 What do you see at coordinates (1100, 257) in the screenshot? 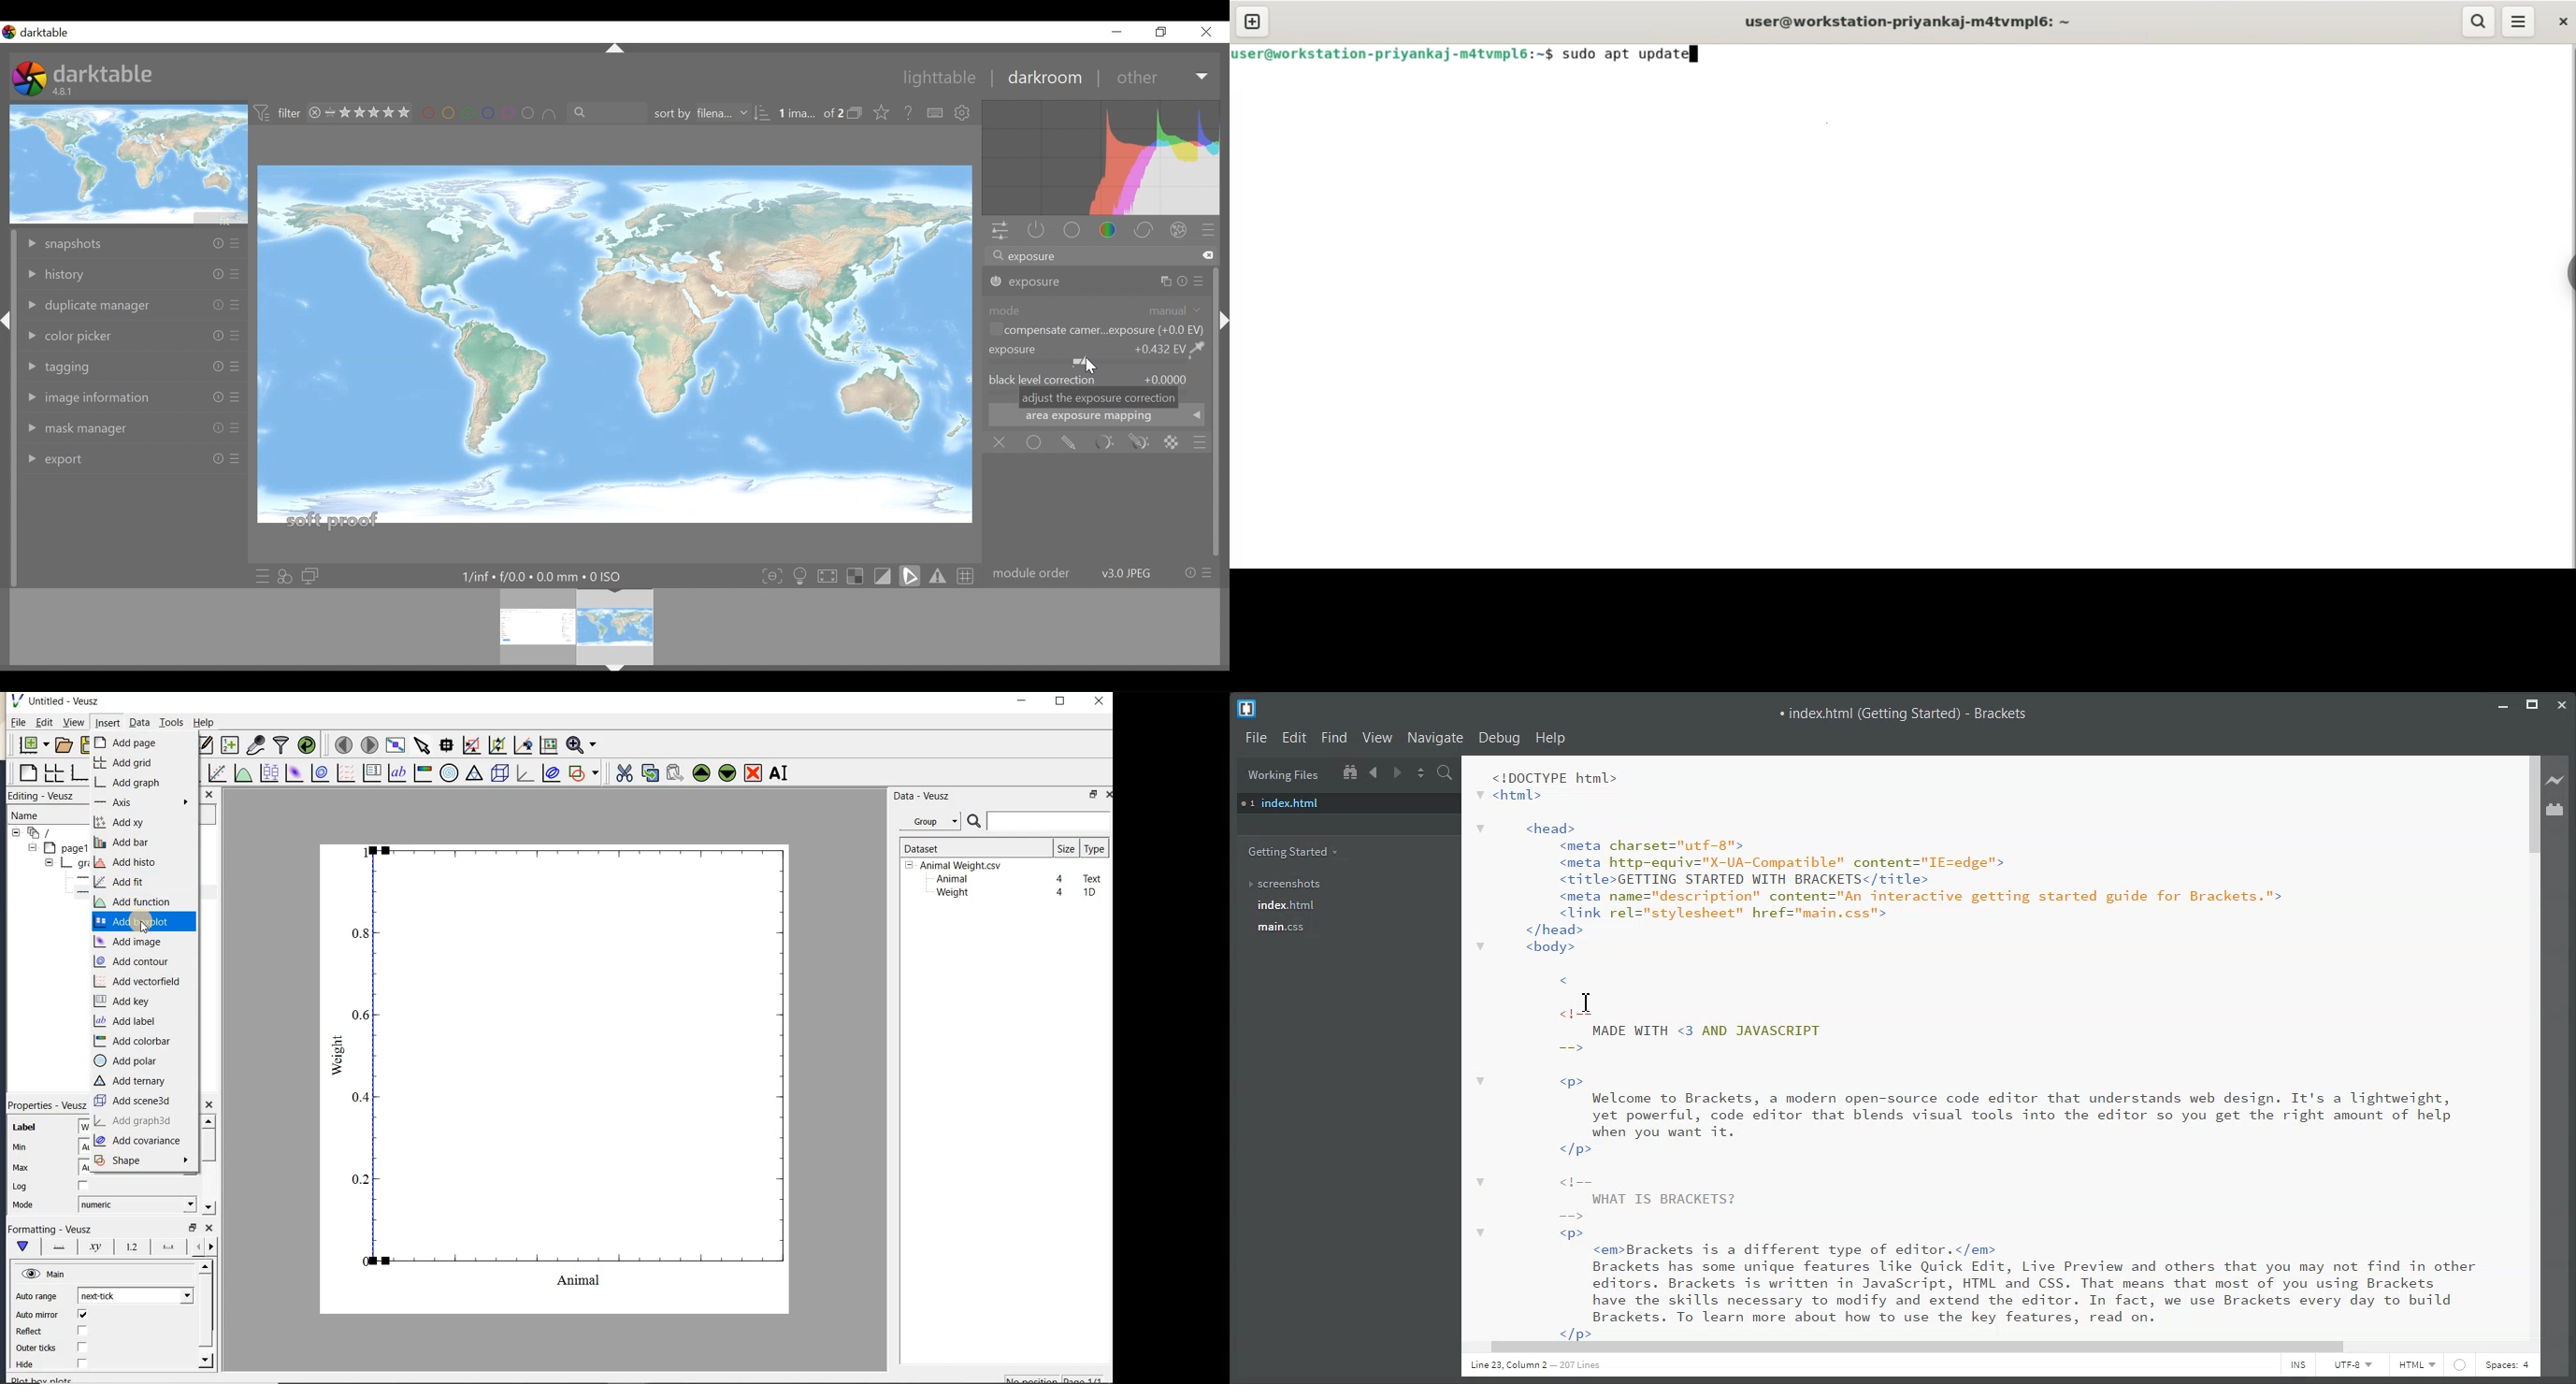
I see `search module by name or  tag` at bounding box center [1100, 257].